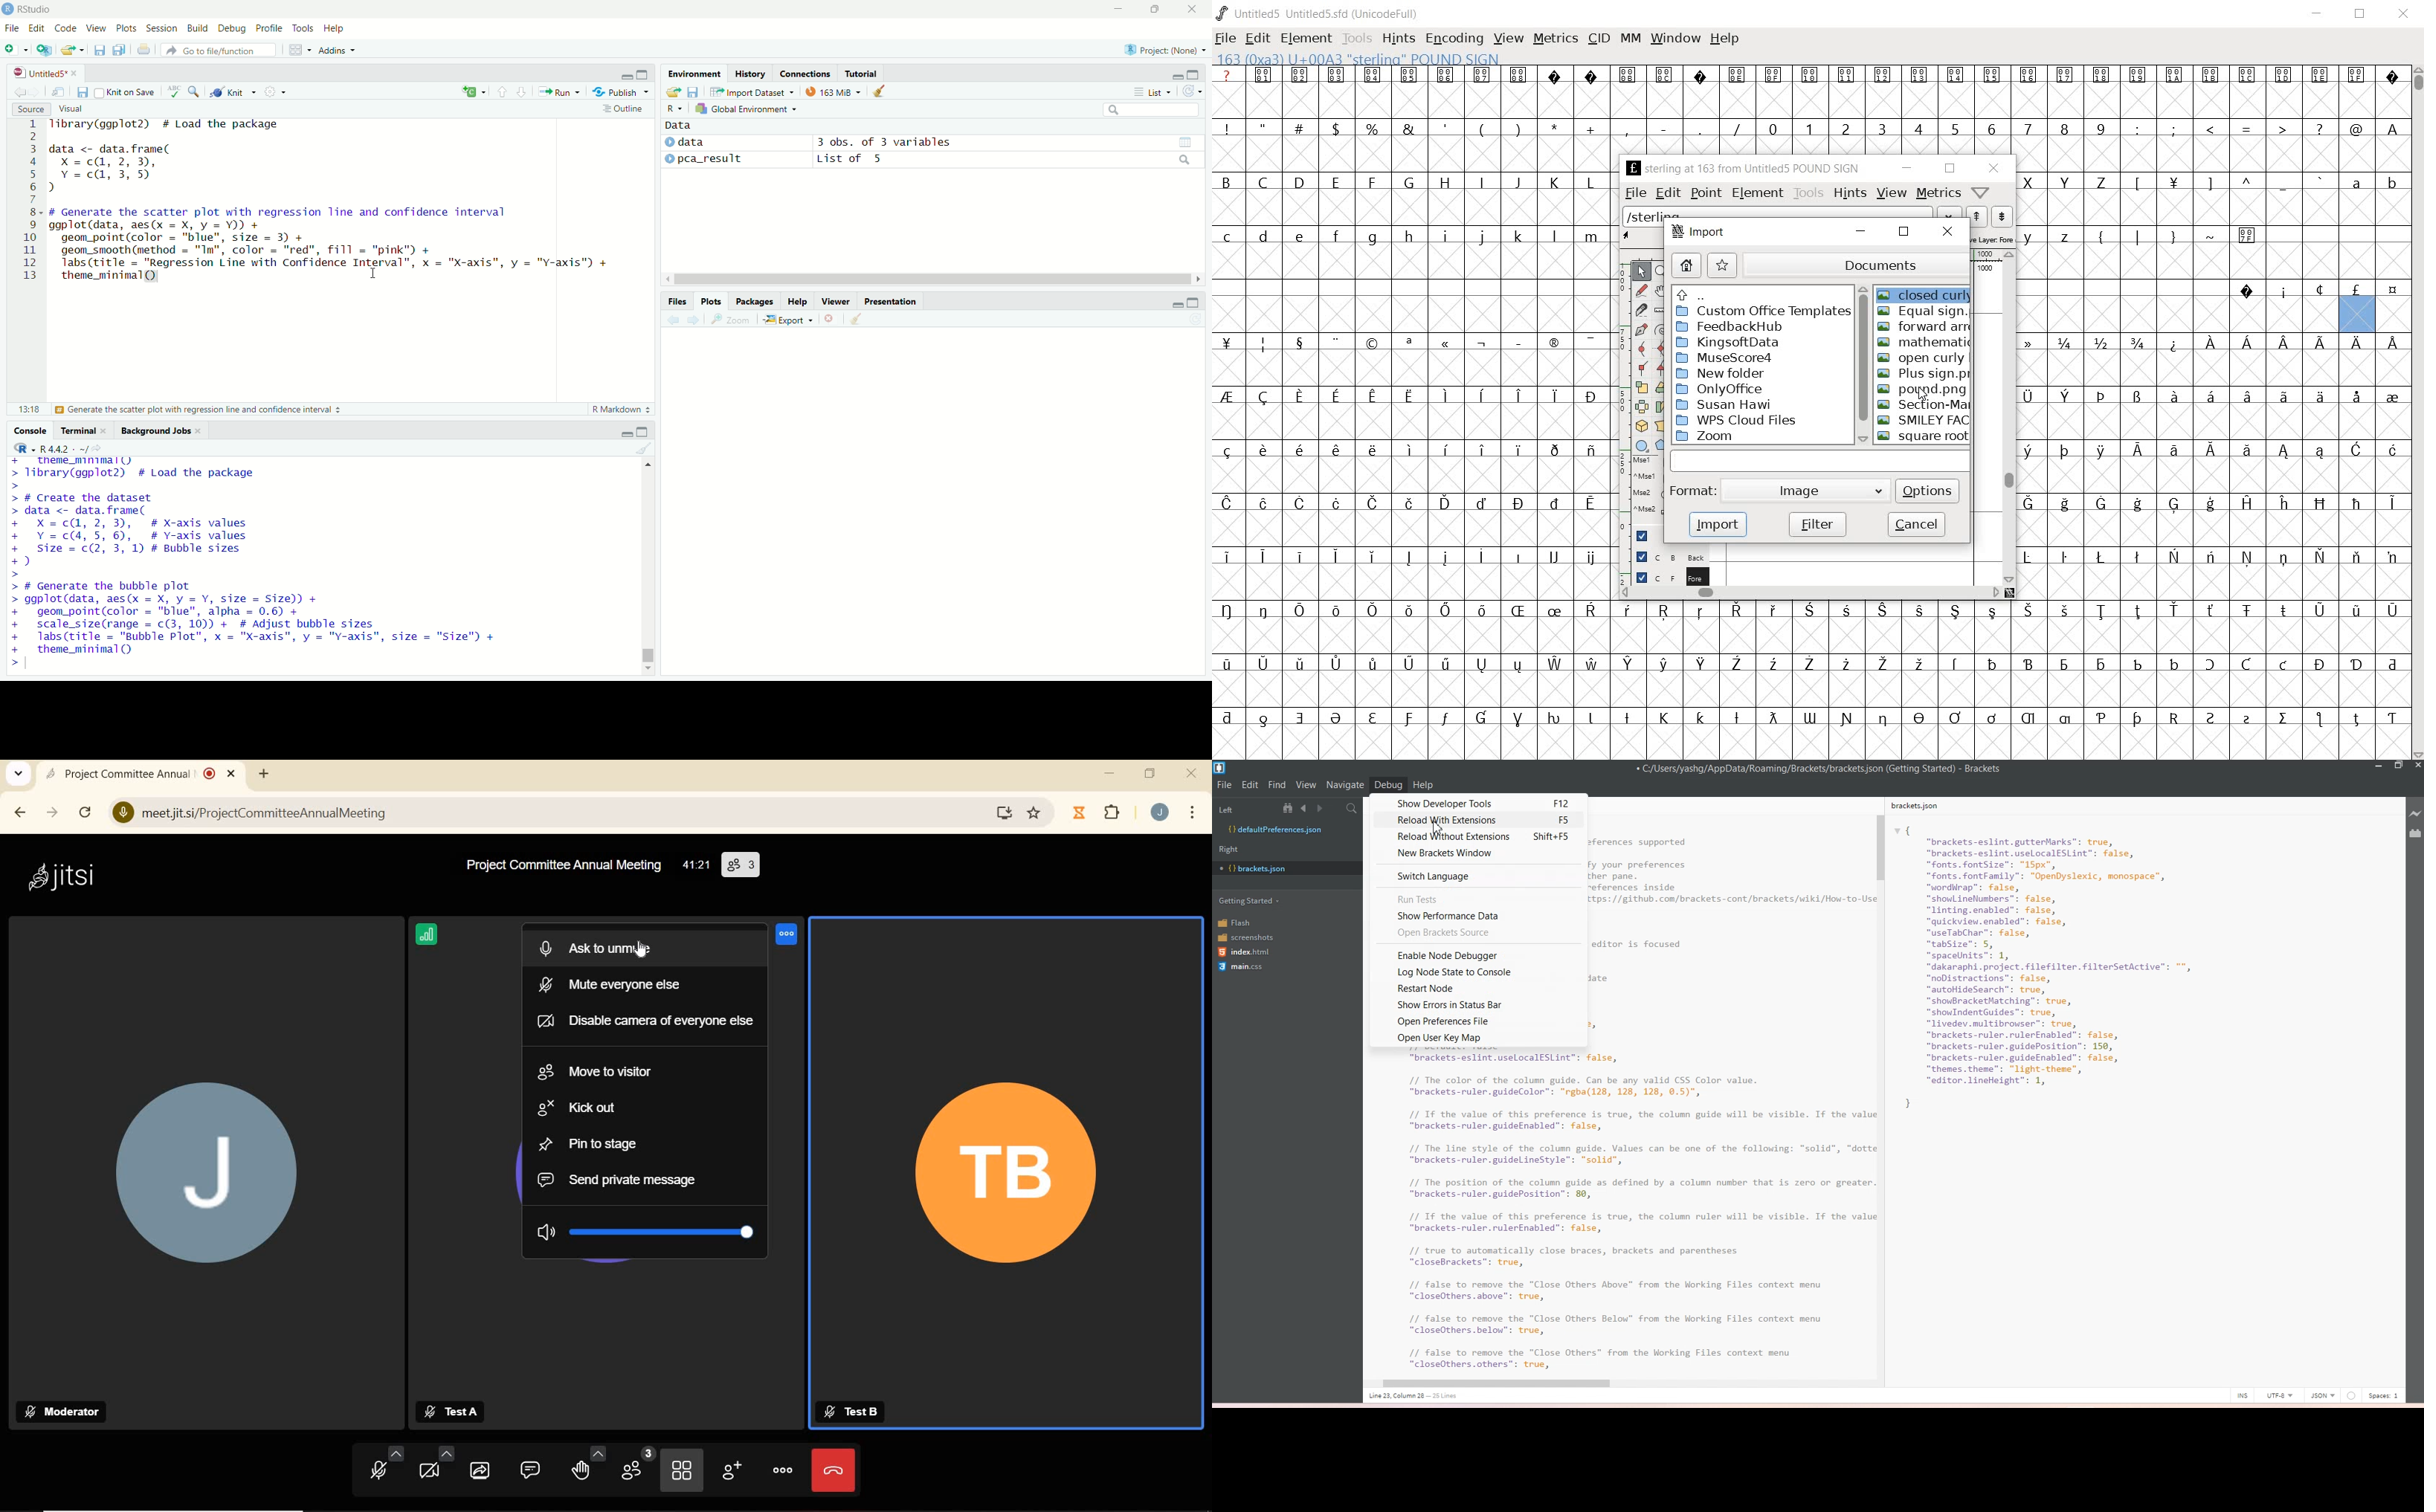 The width and height of the screenshot is (2436, 1512). What do you see at coordinates (1553, 449) in the screenshot?
I see `Symbol` at bounding box center [1553, 449].